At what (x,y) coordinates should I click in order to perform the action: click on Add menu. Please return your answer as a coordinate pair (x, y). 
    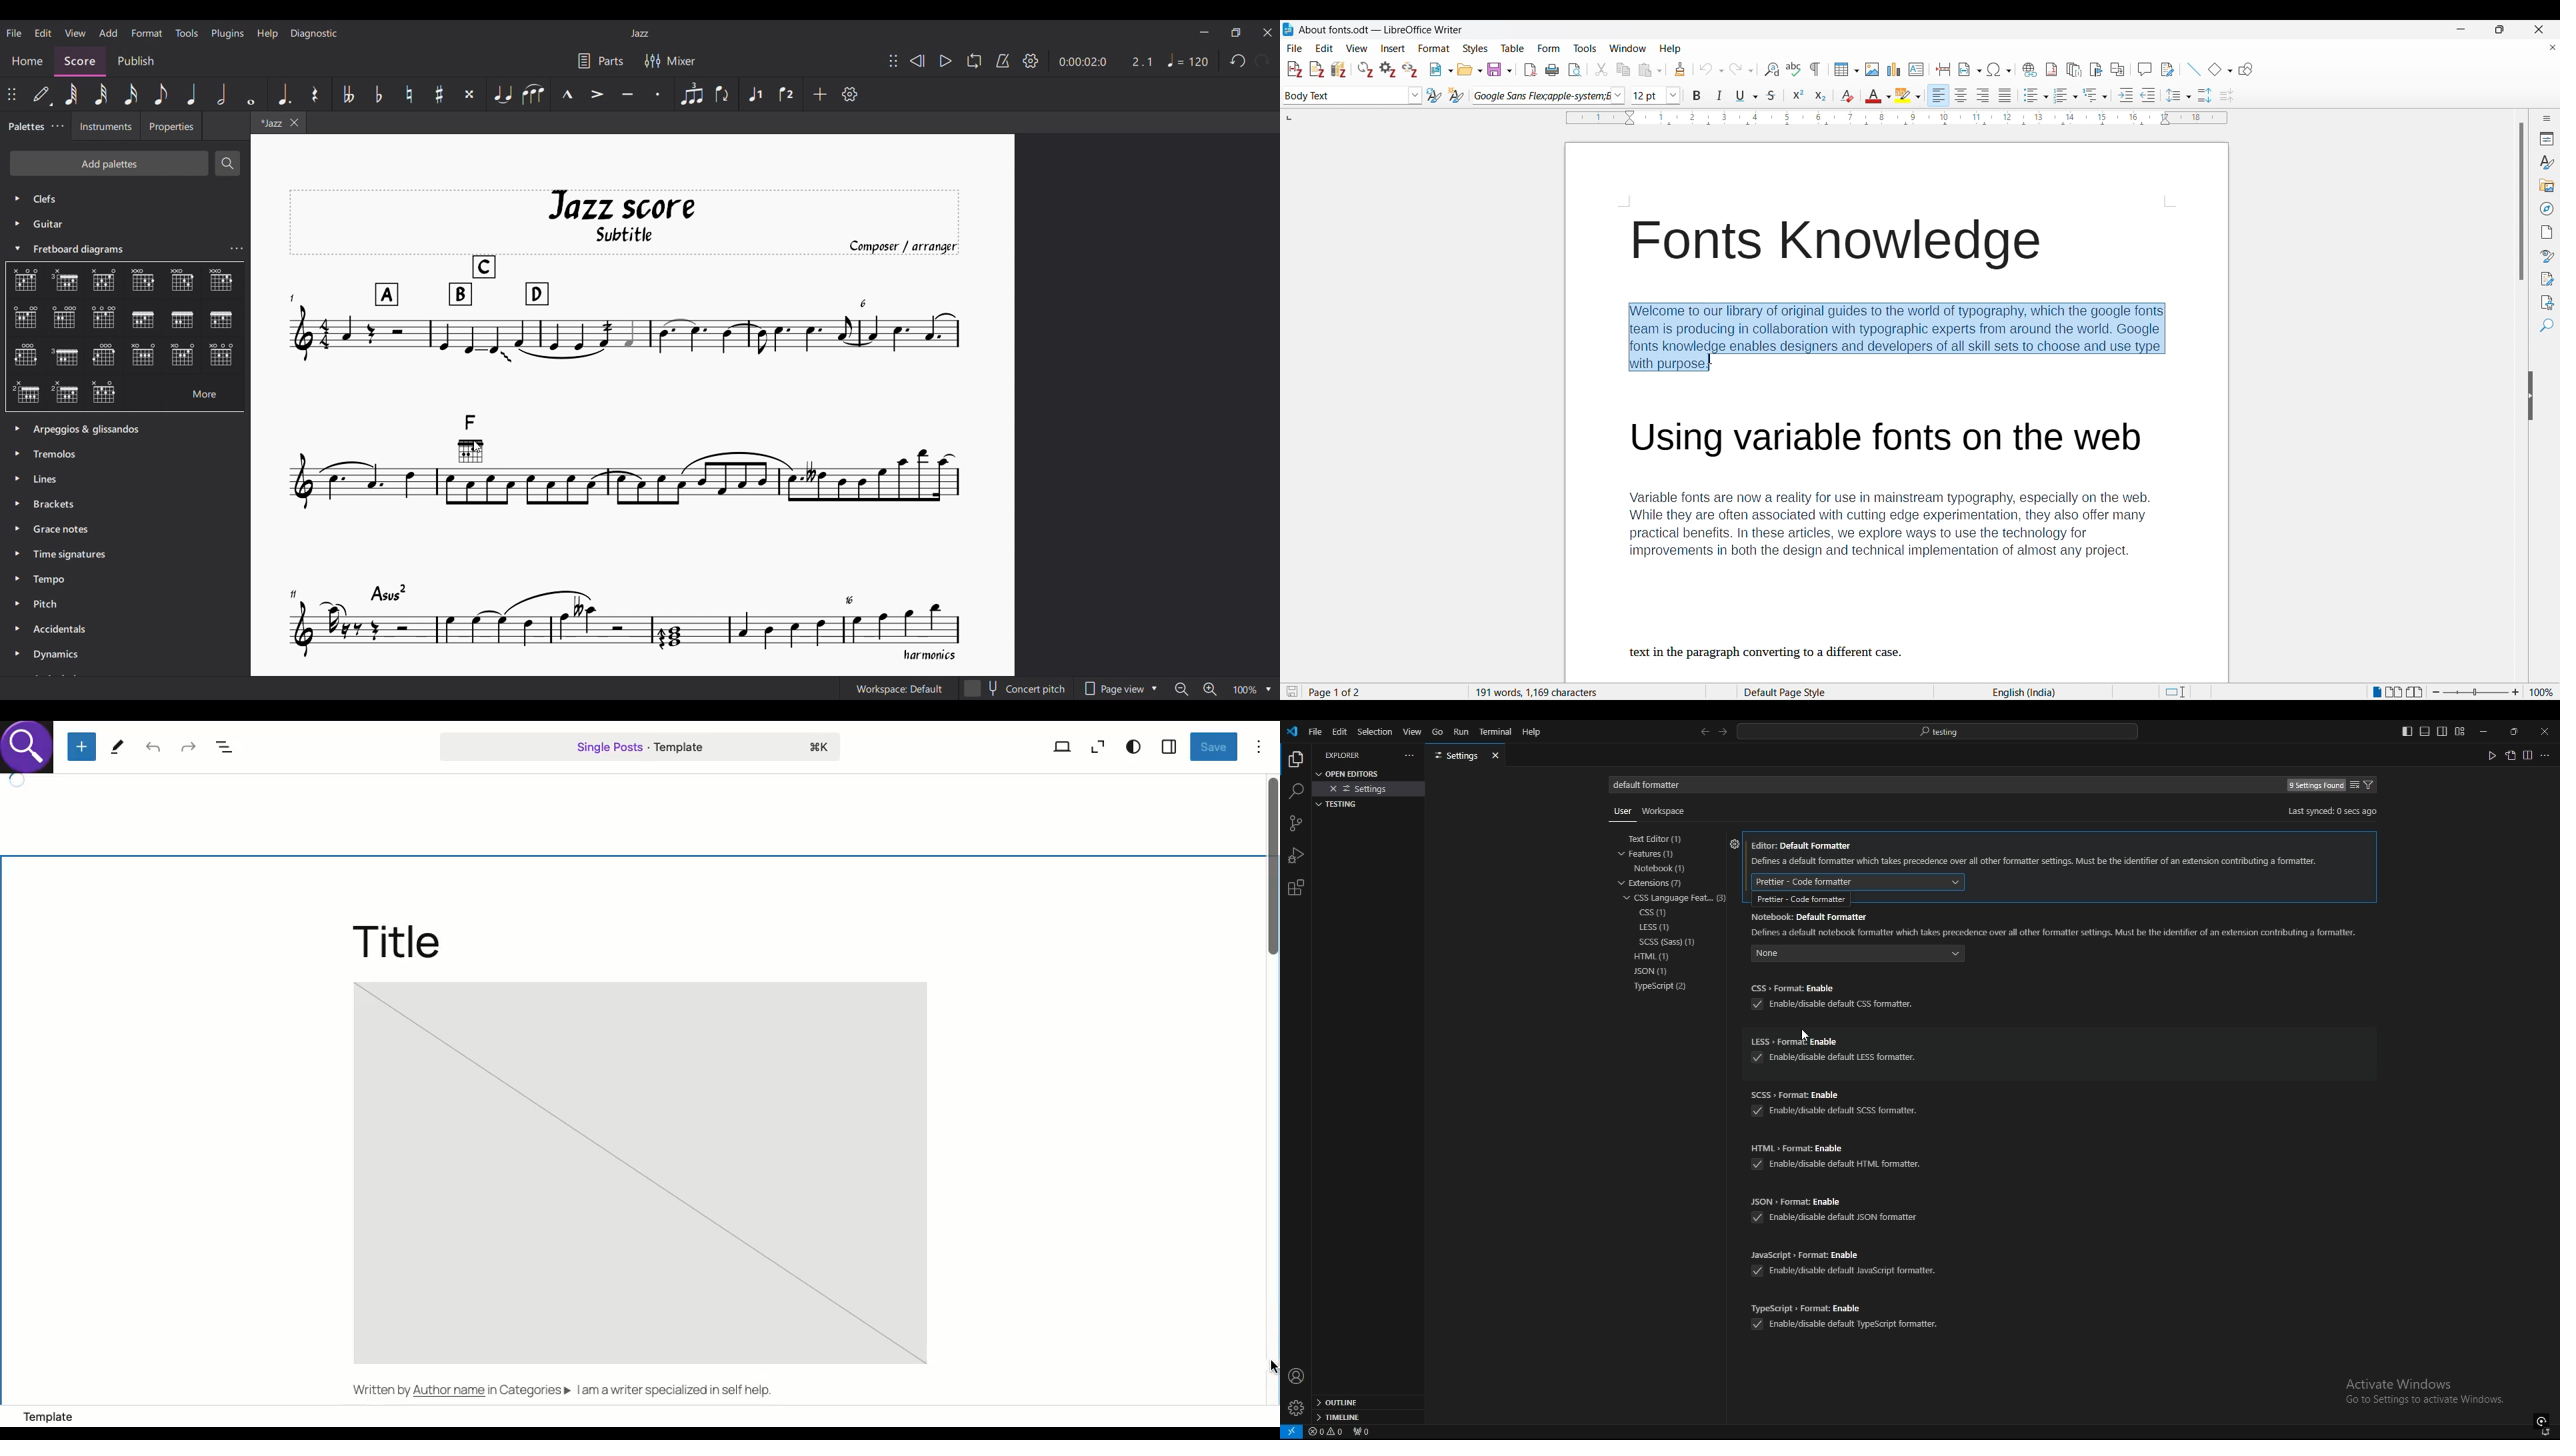
    Looking at the image, I should click on (109, 33).